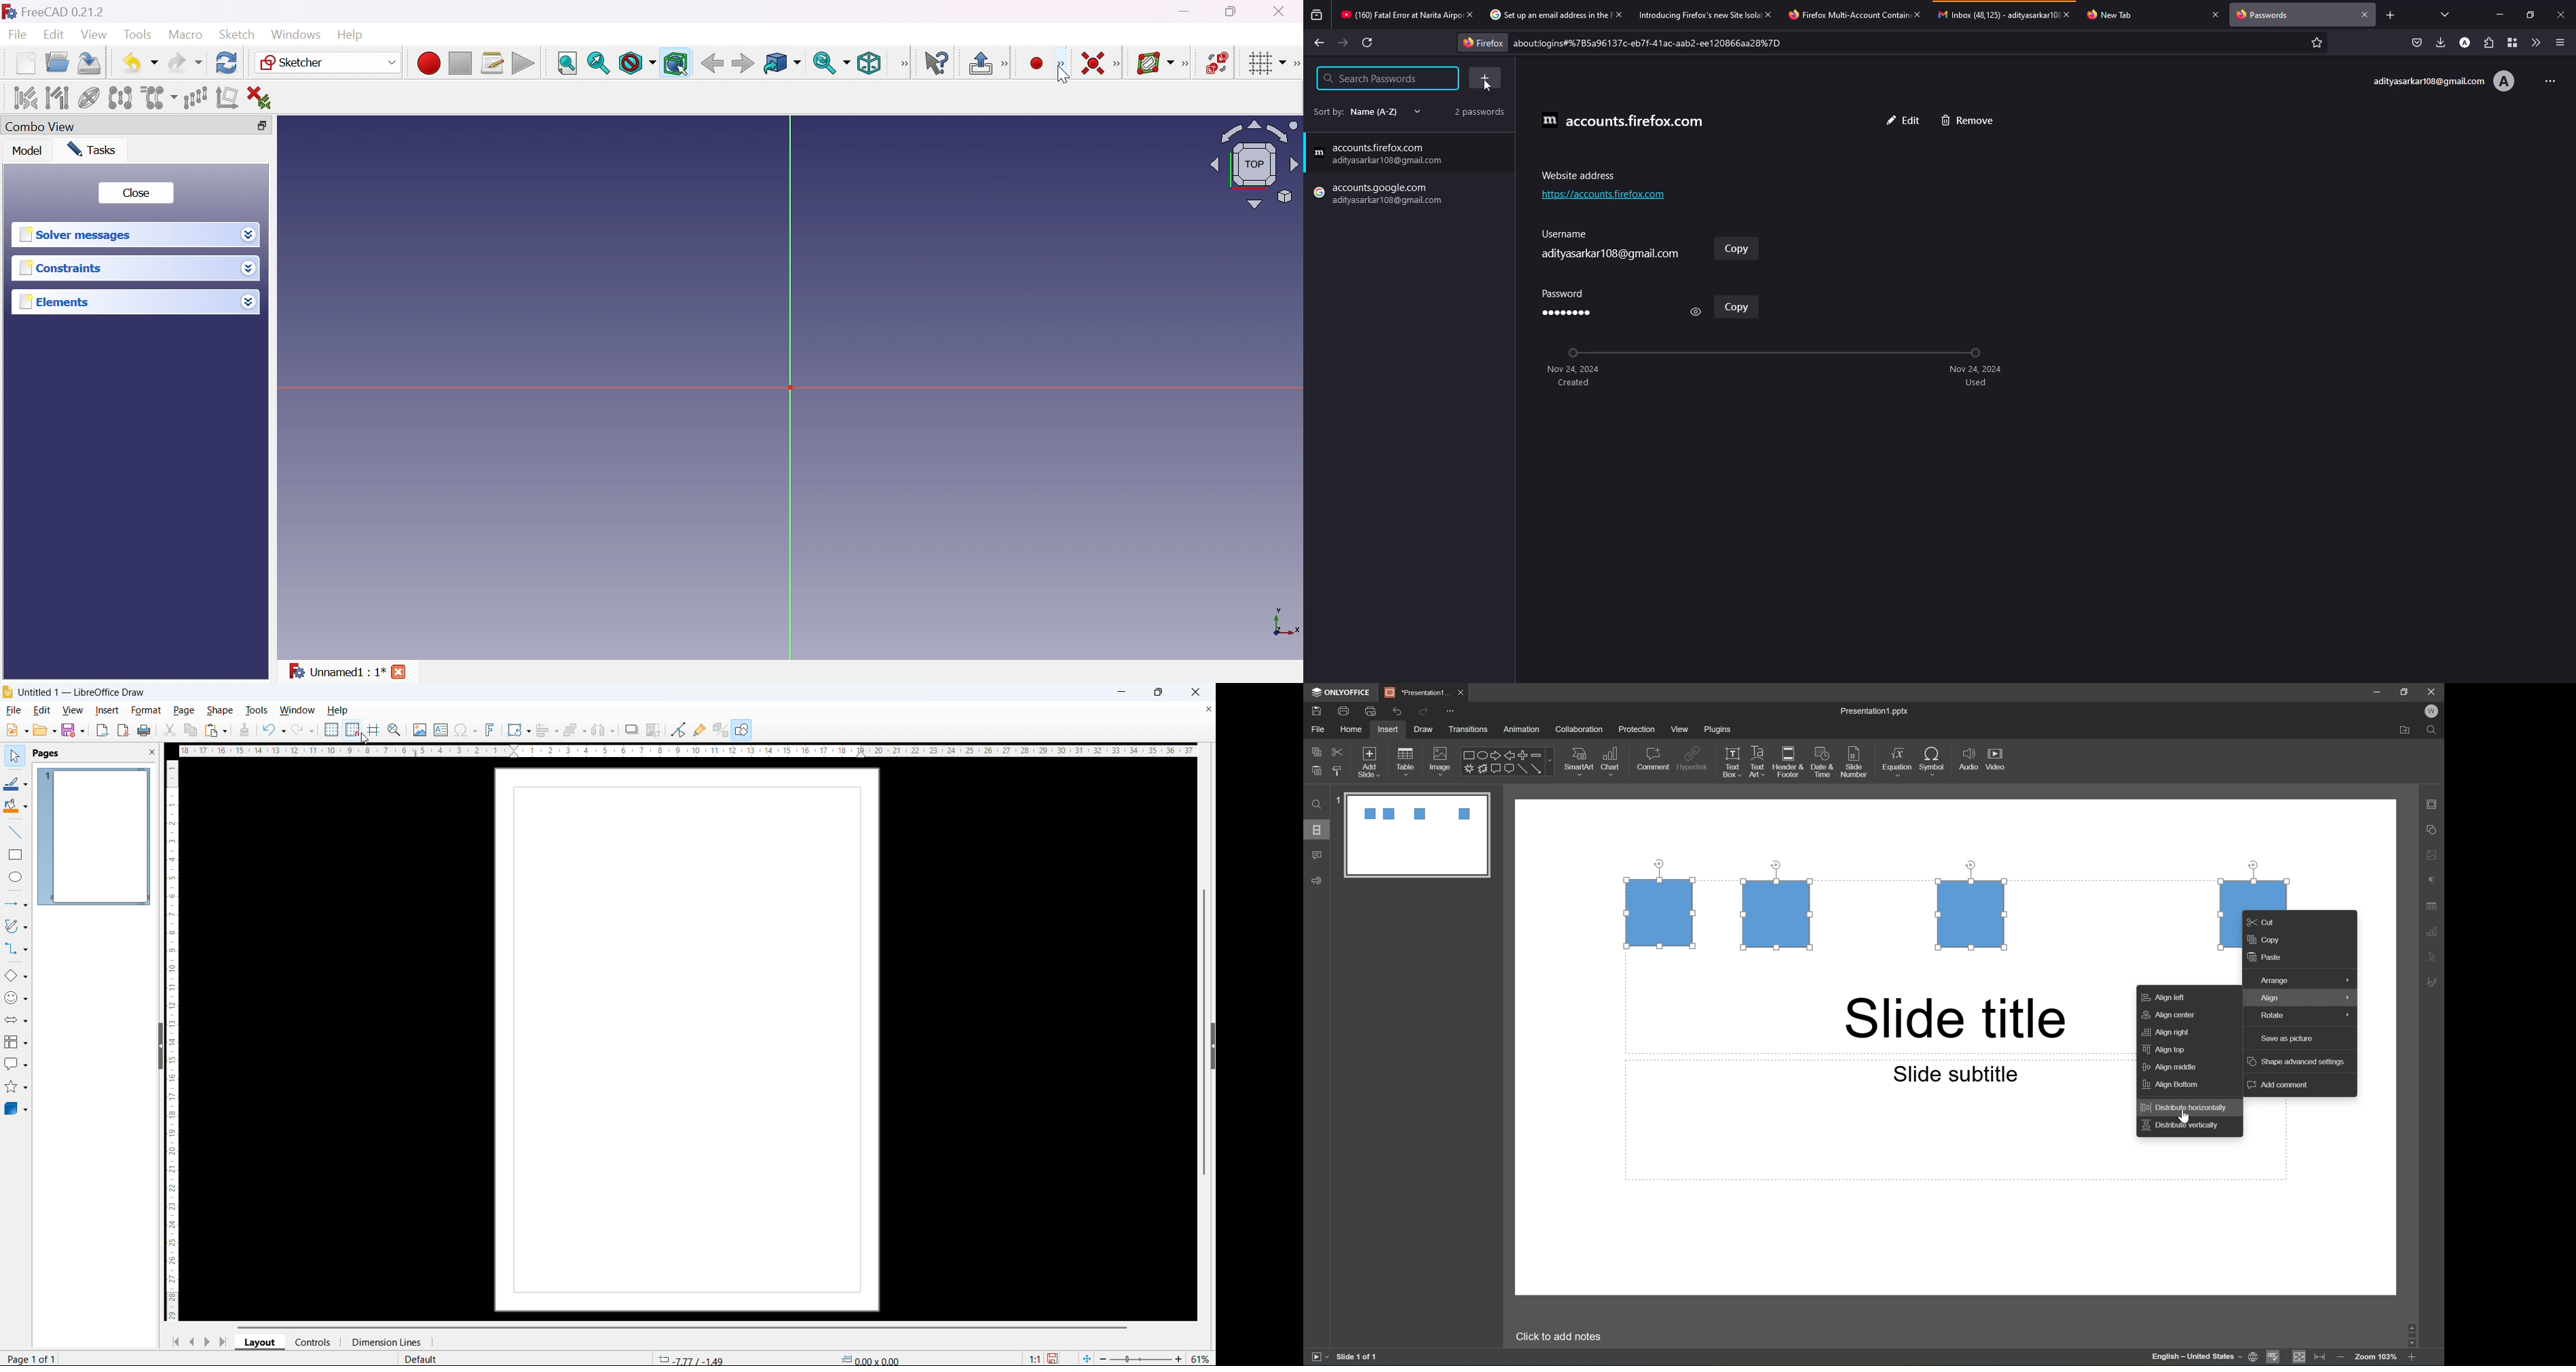  I want to click on maximize, so click(2527, 15).